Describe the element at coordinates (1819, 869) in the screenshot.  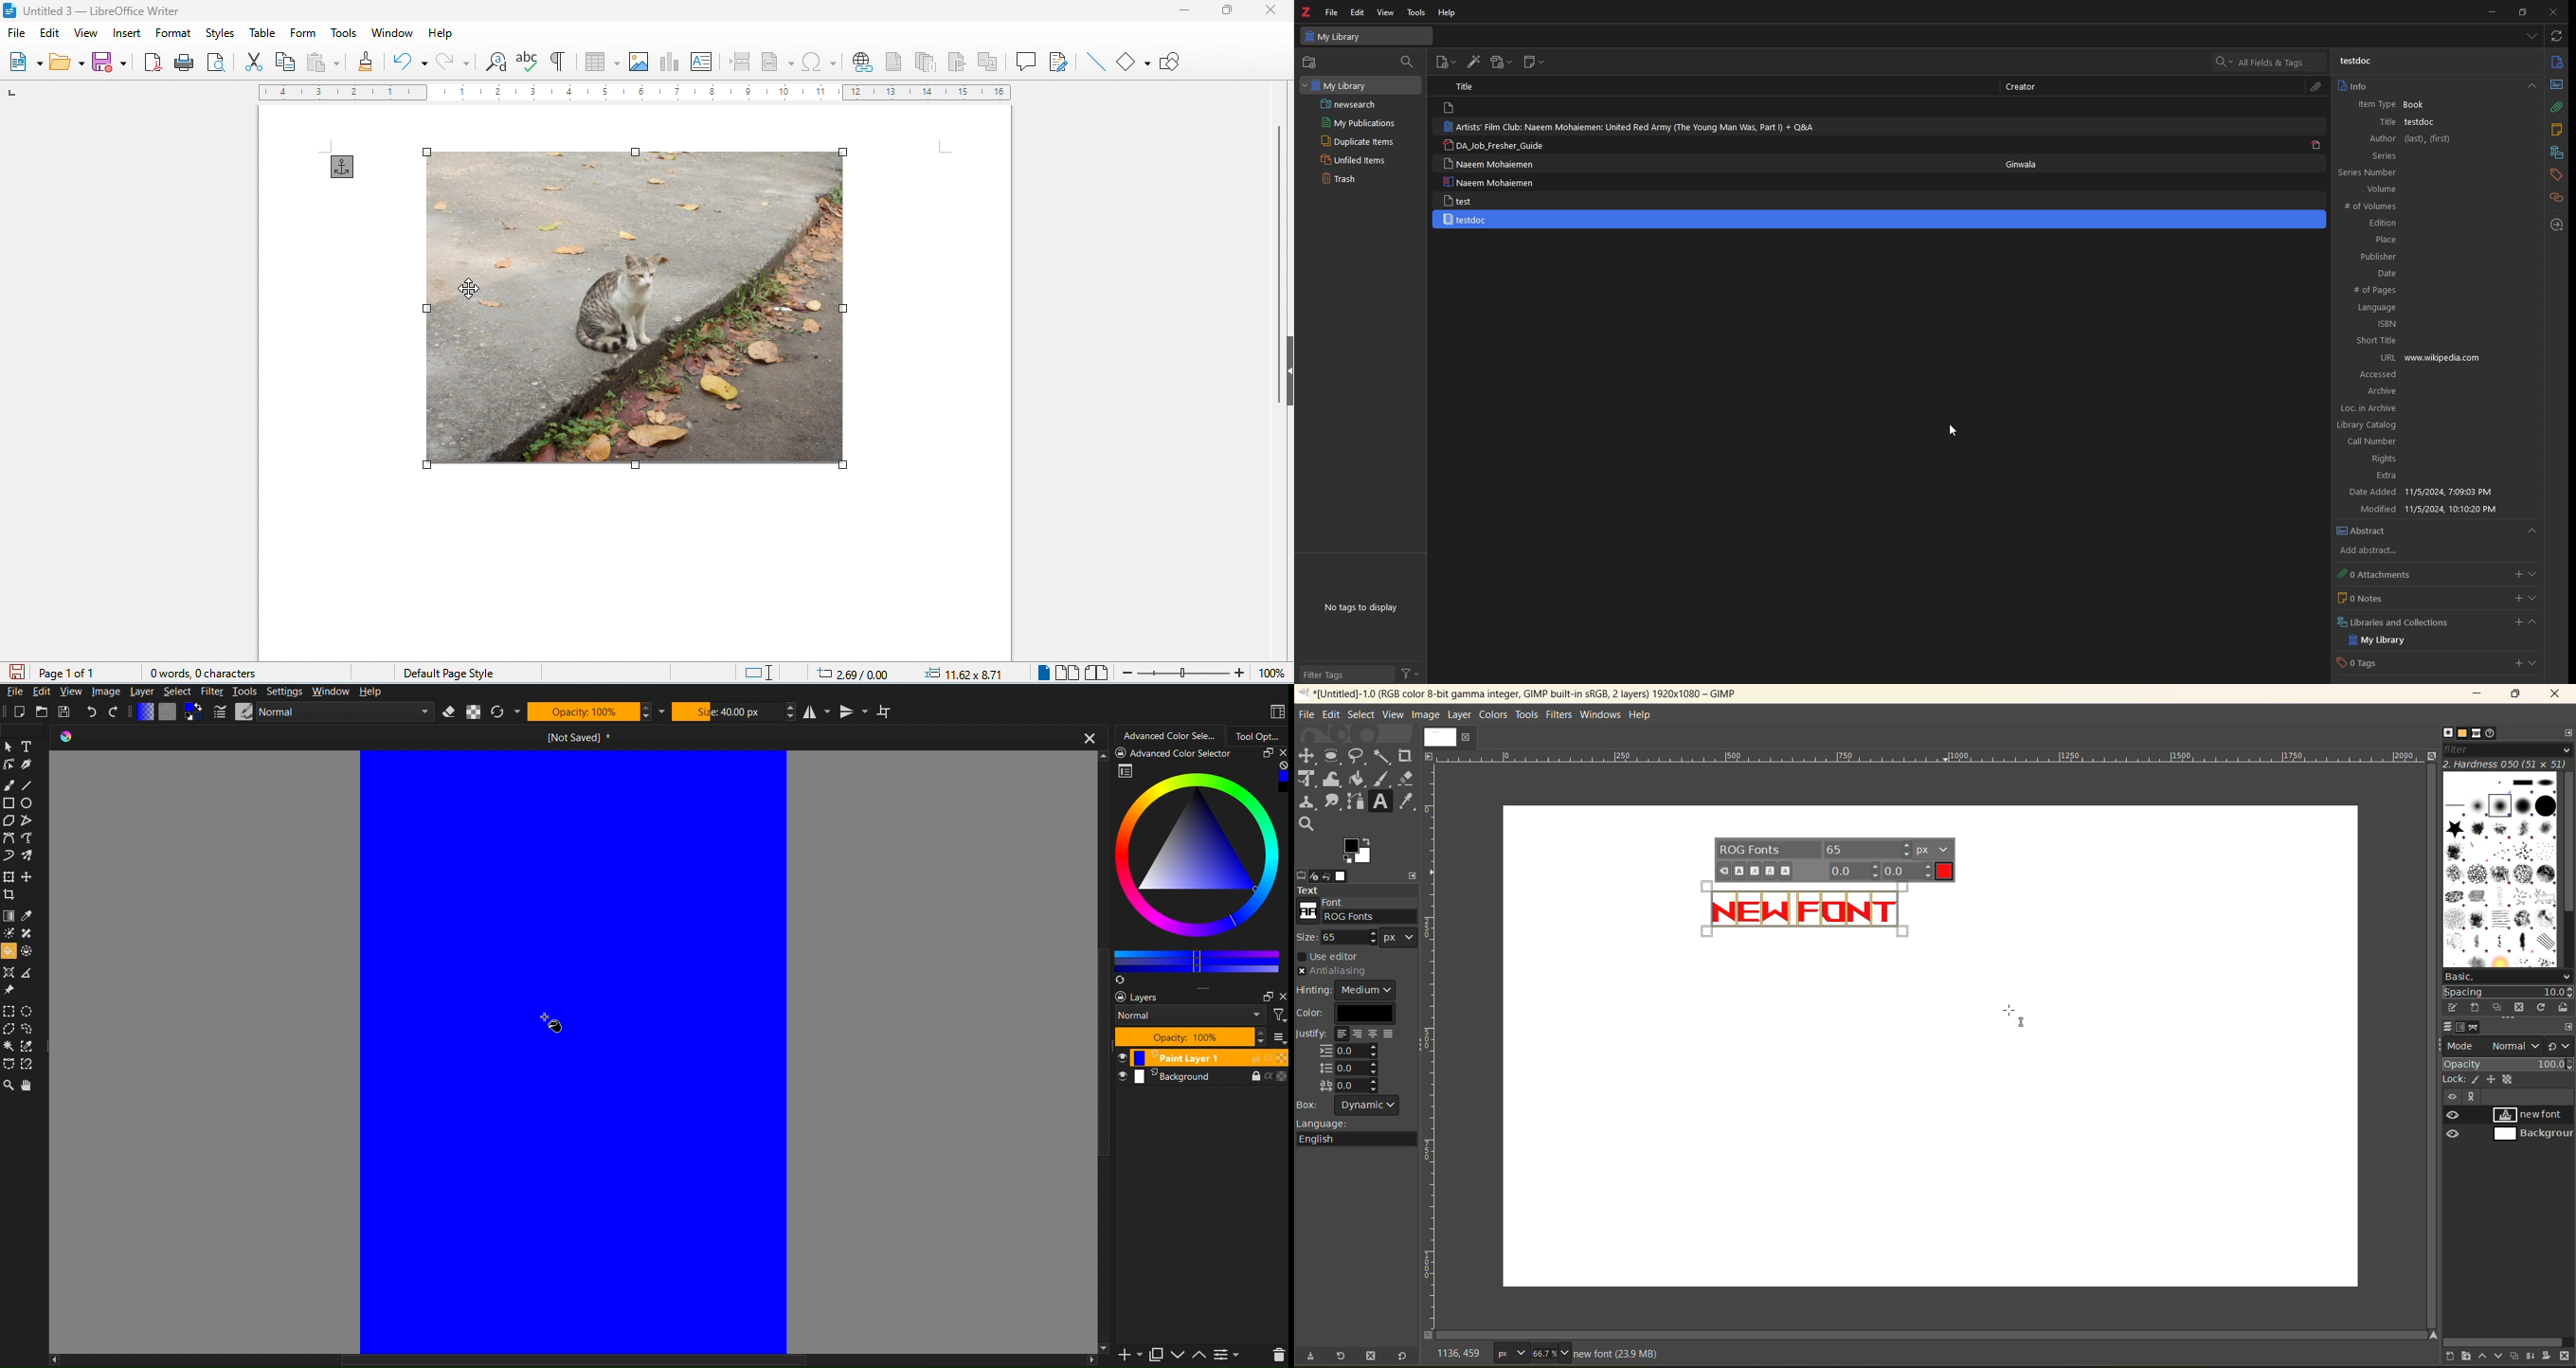
I see `font settings` at that location.